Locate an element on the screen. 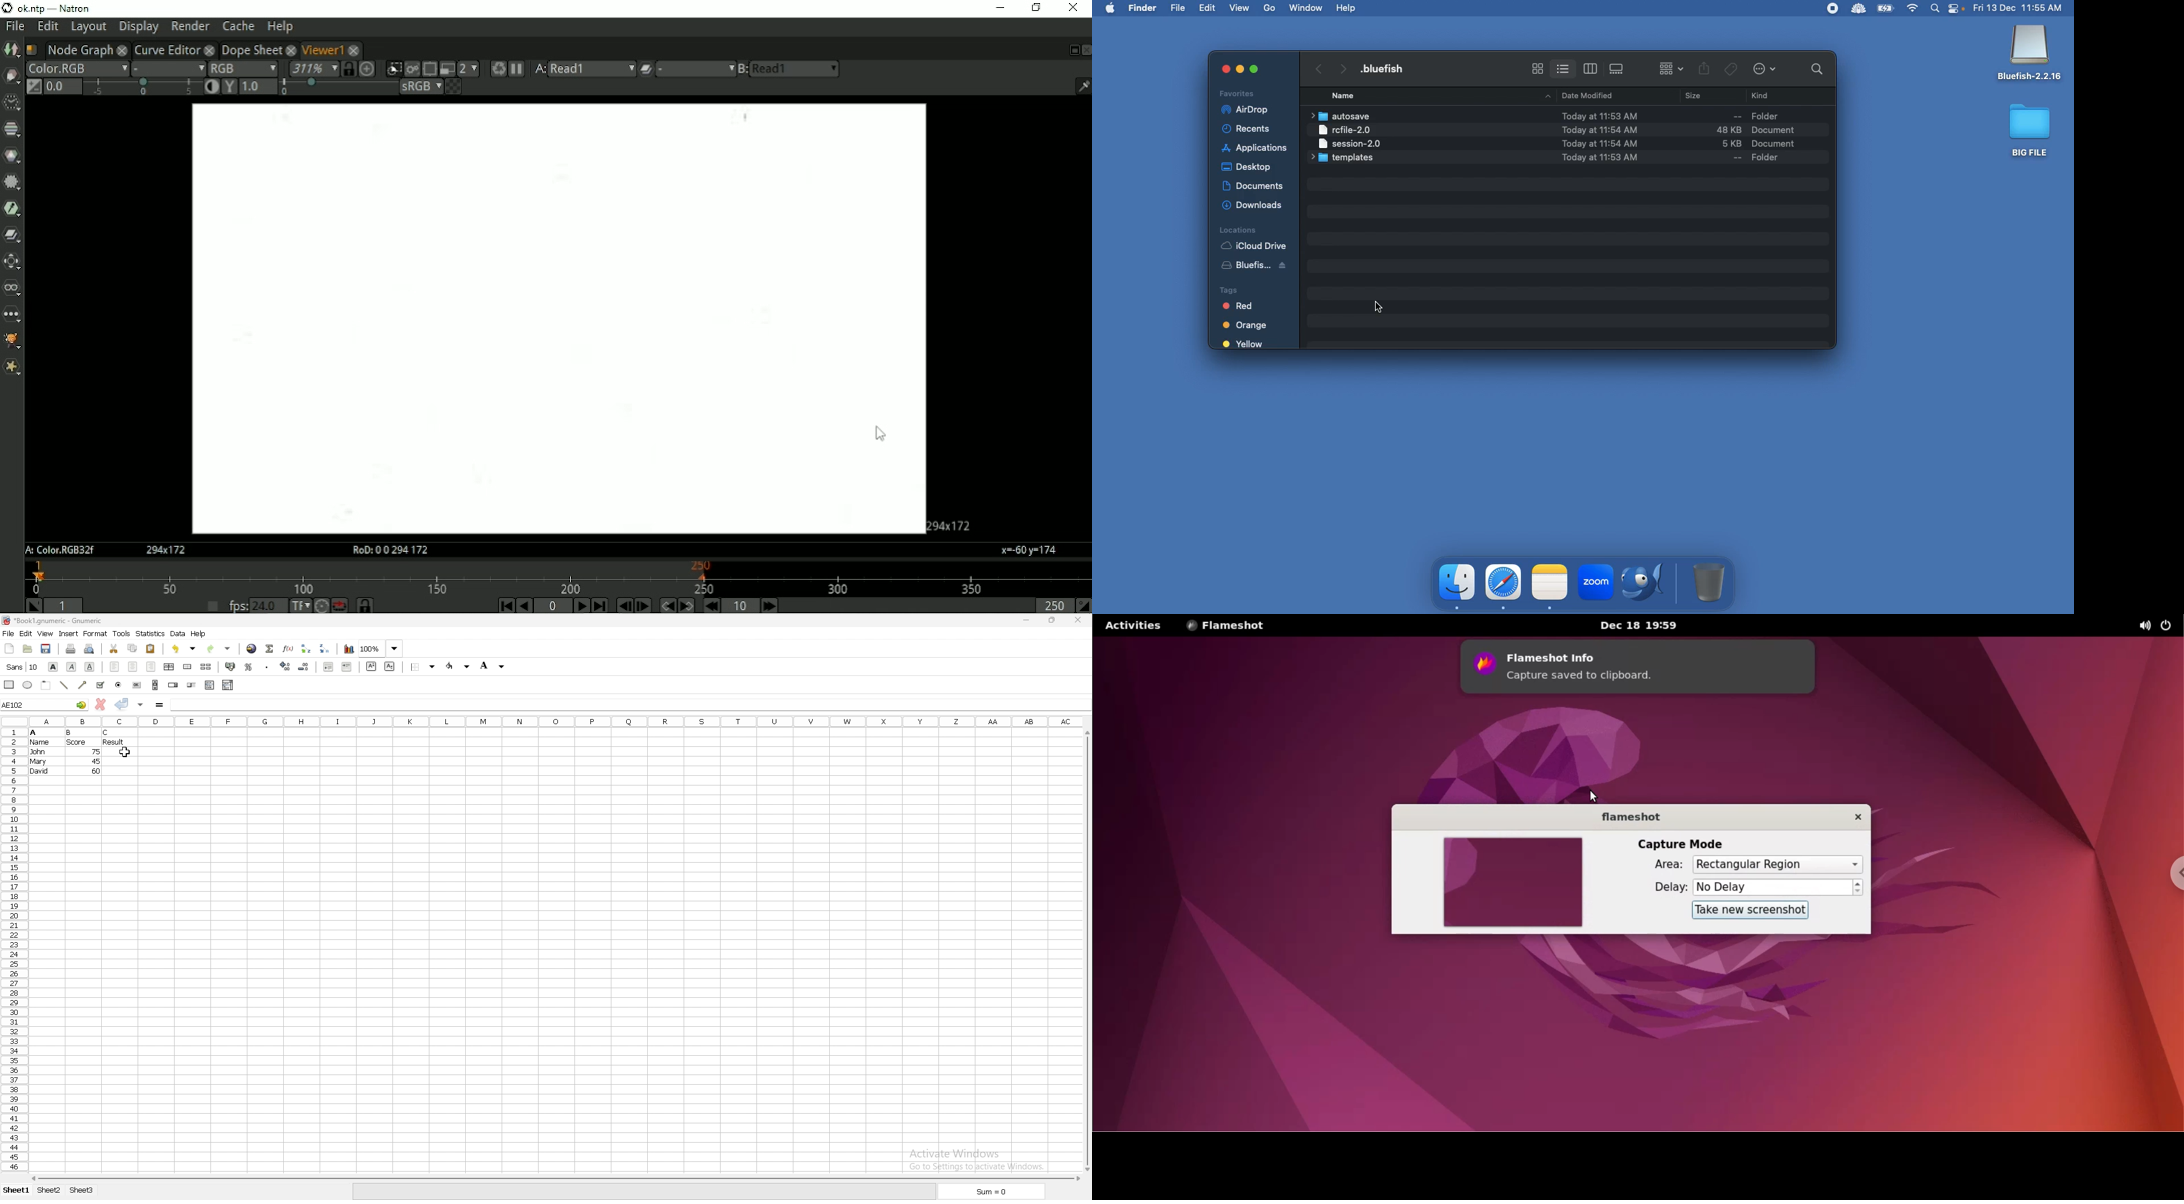  autosave is located at coordinates (1344, 116).